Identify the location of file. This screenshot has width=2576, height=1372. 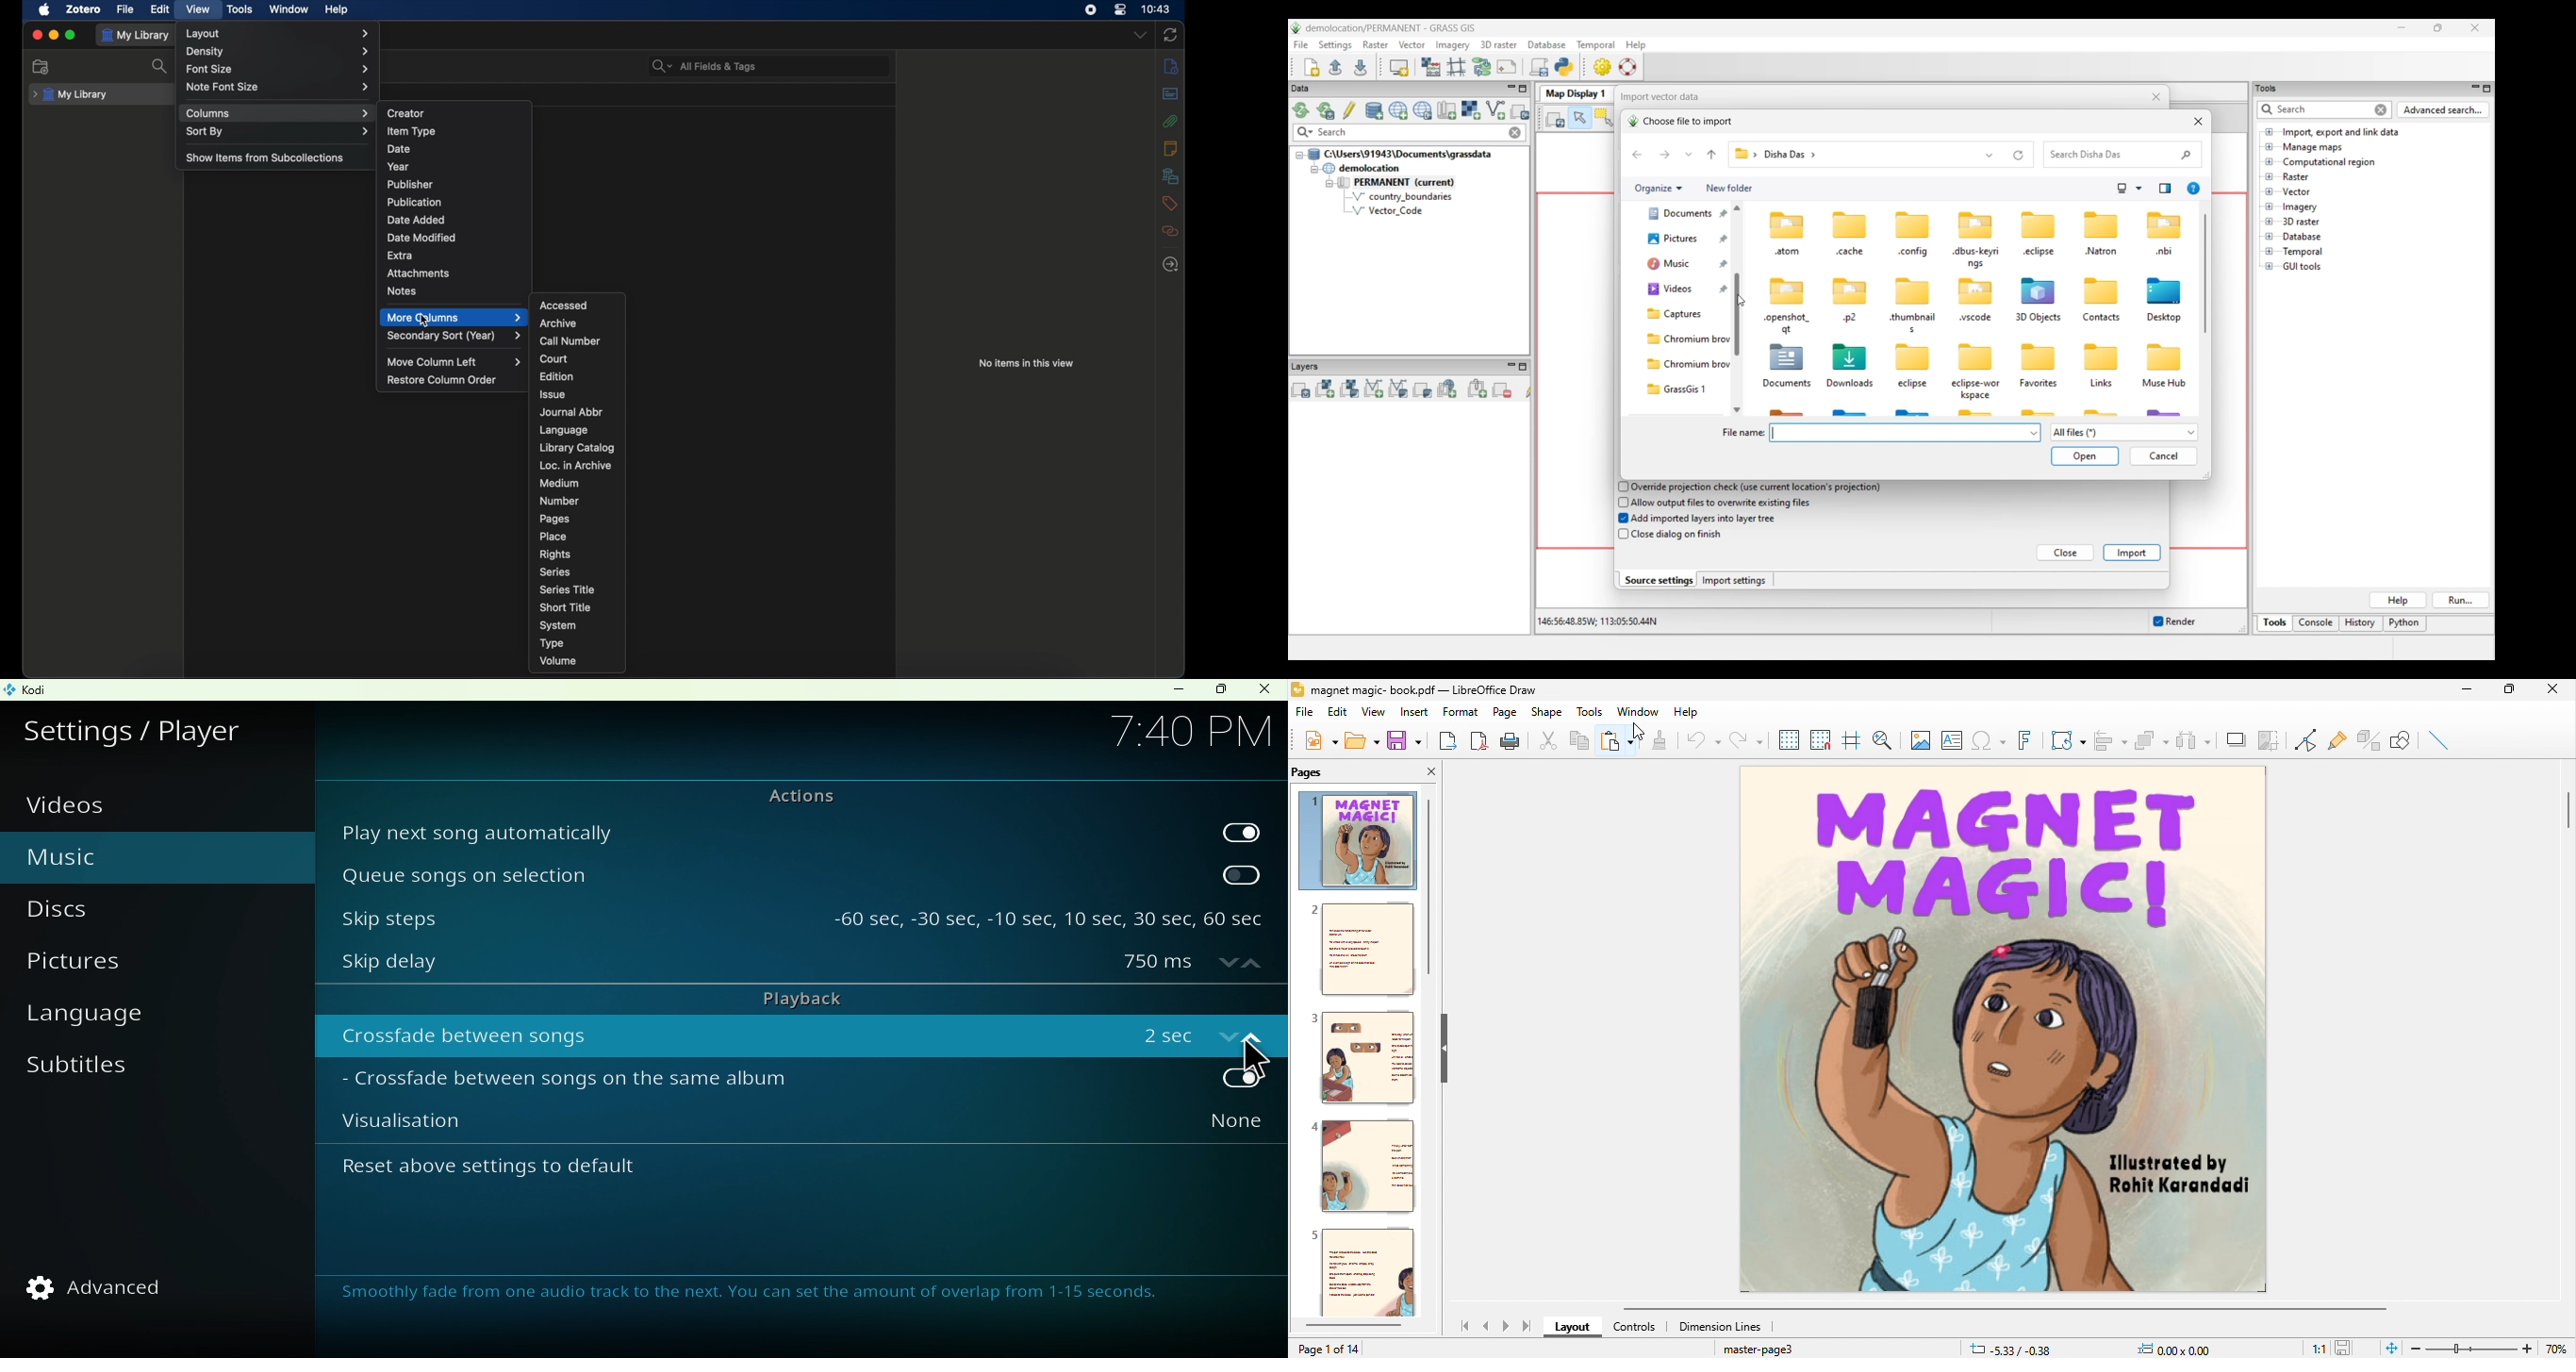
(127, 9).